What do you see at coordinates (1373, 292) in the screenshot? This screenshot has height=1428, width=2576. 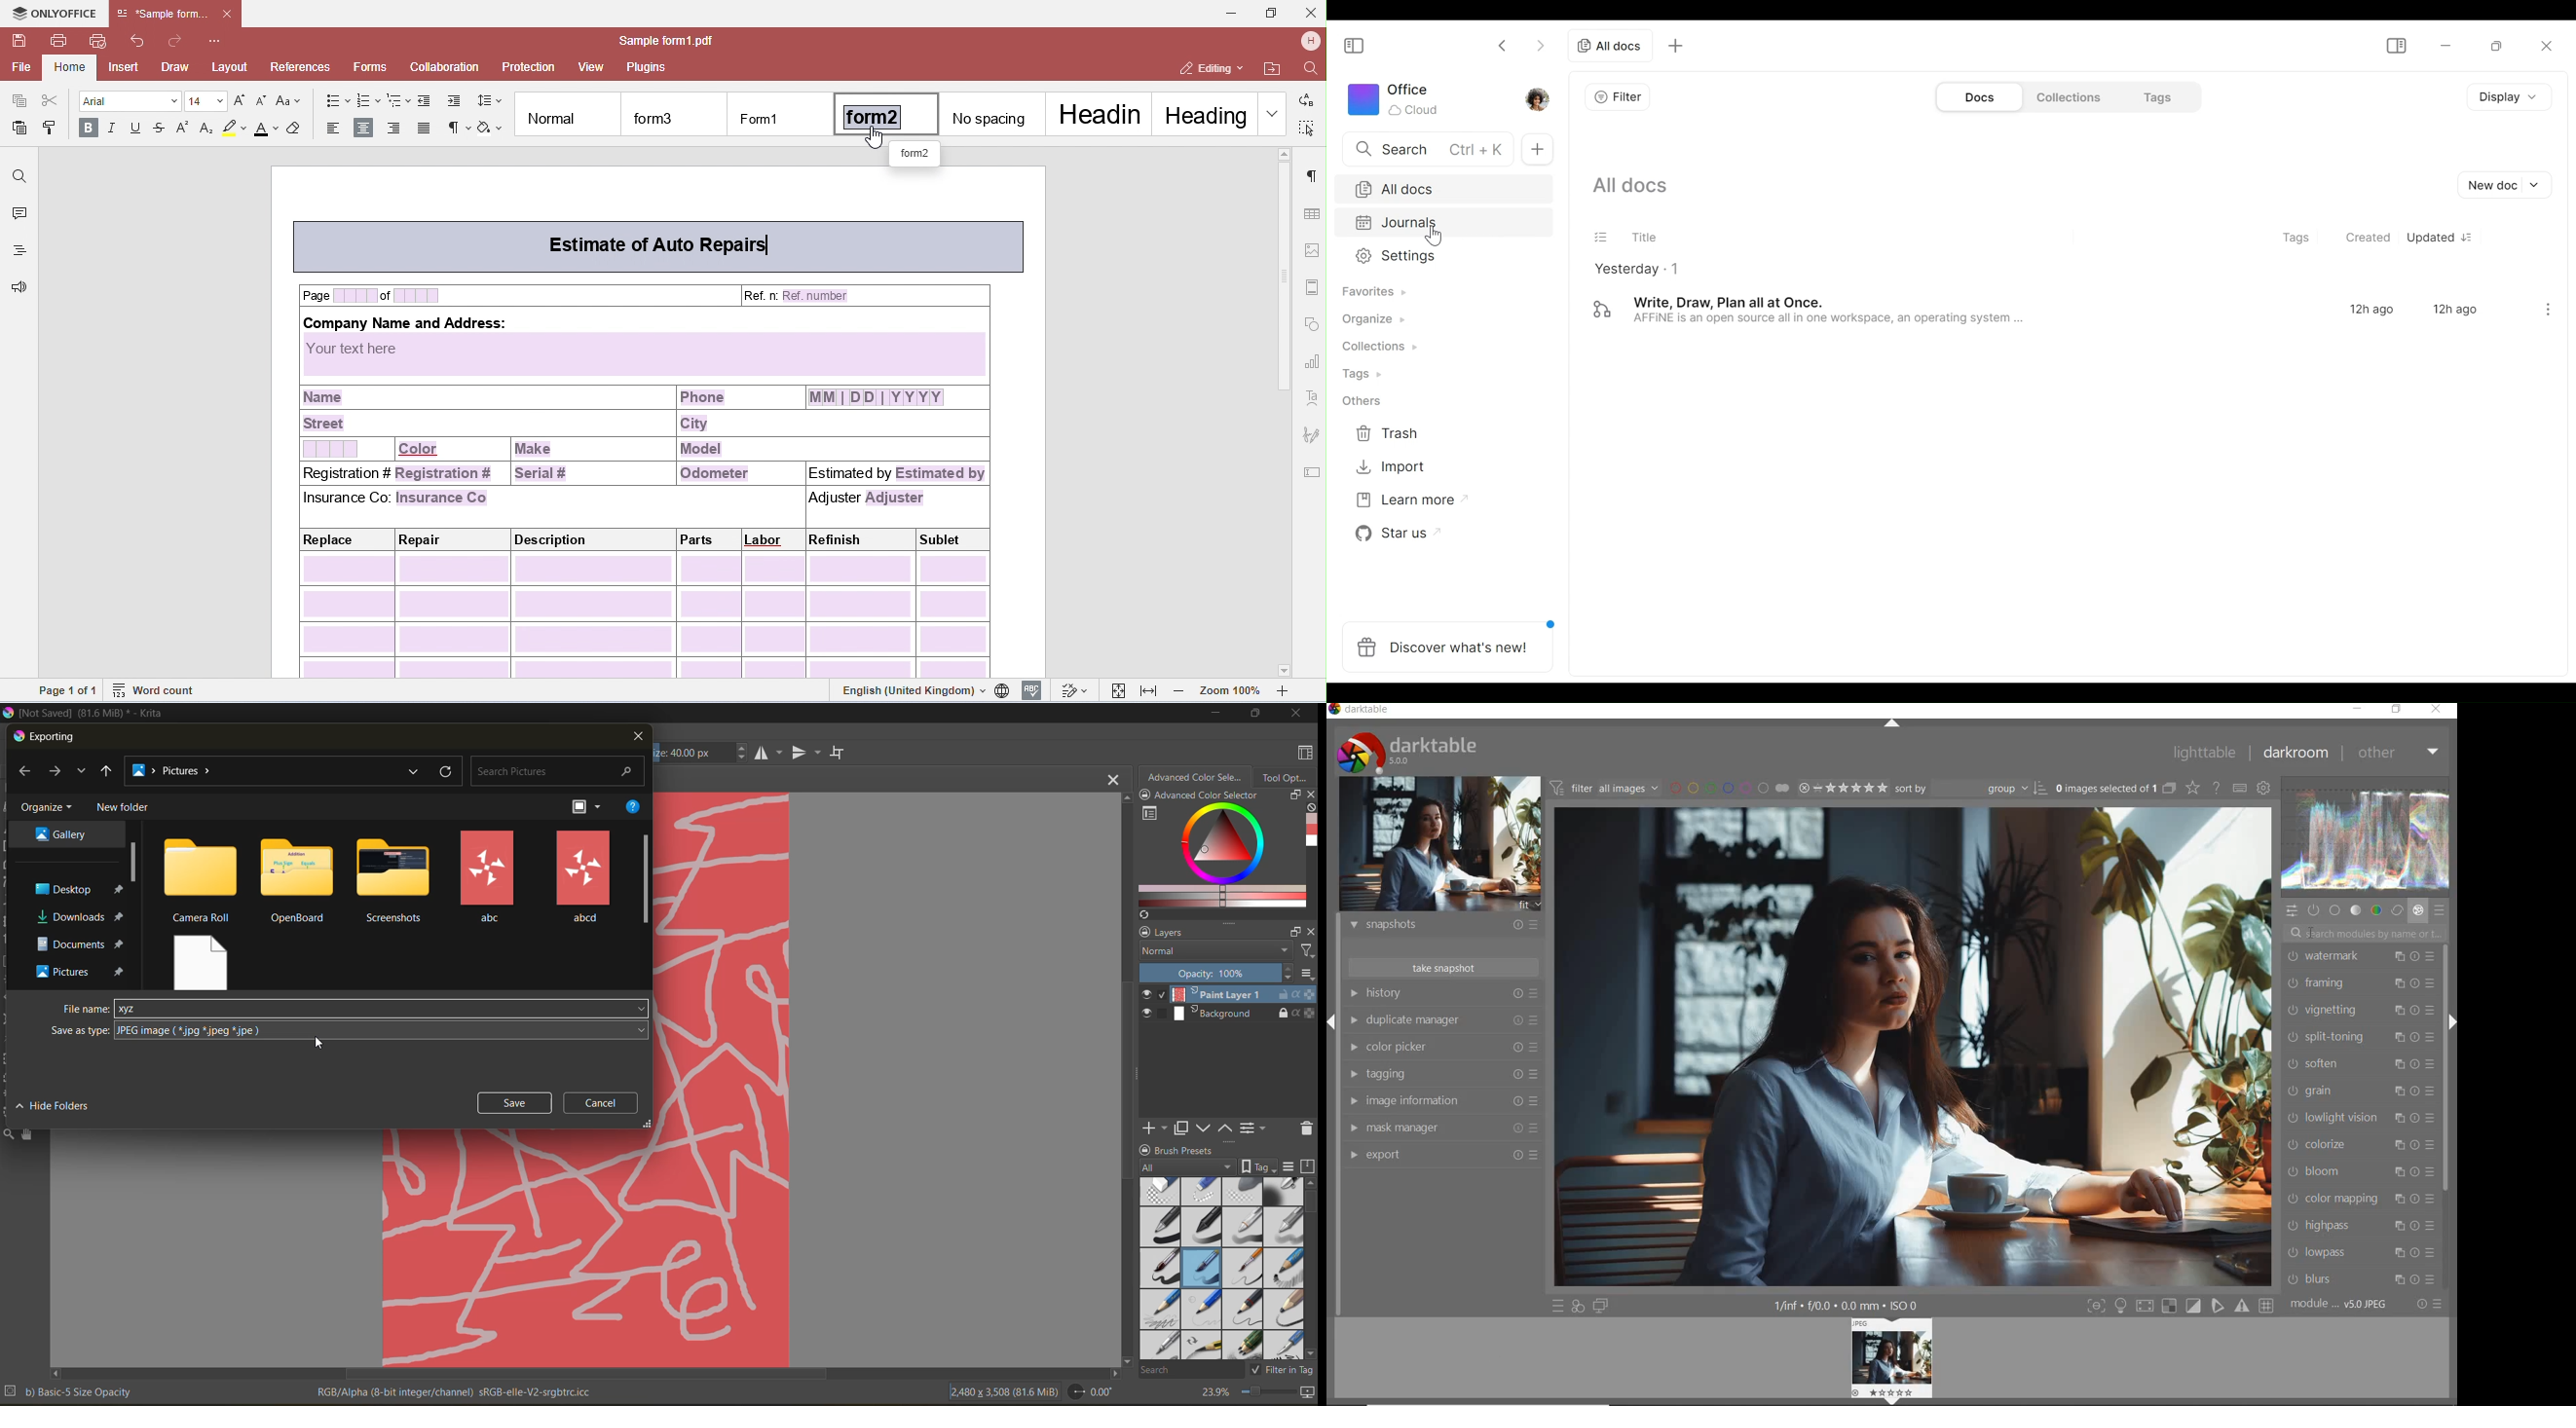 I see `Favorites` at bounding box center [1373, 292].